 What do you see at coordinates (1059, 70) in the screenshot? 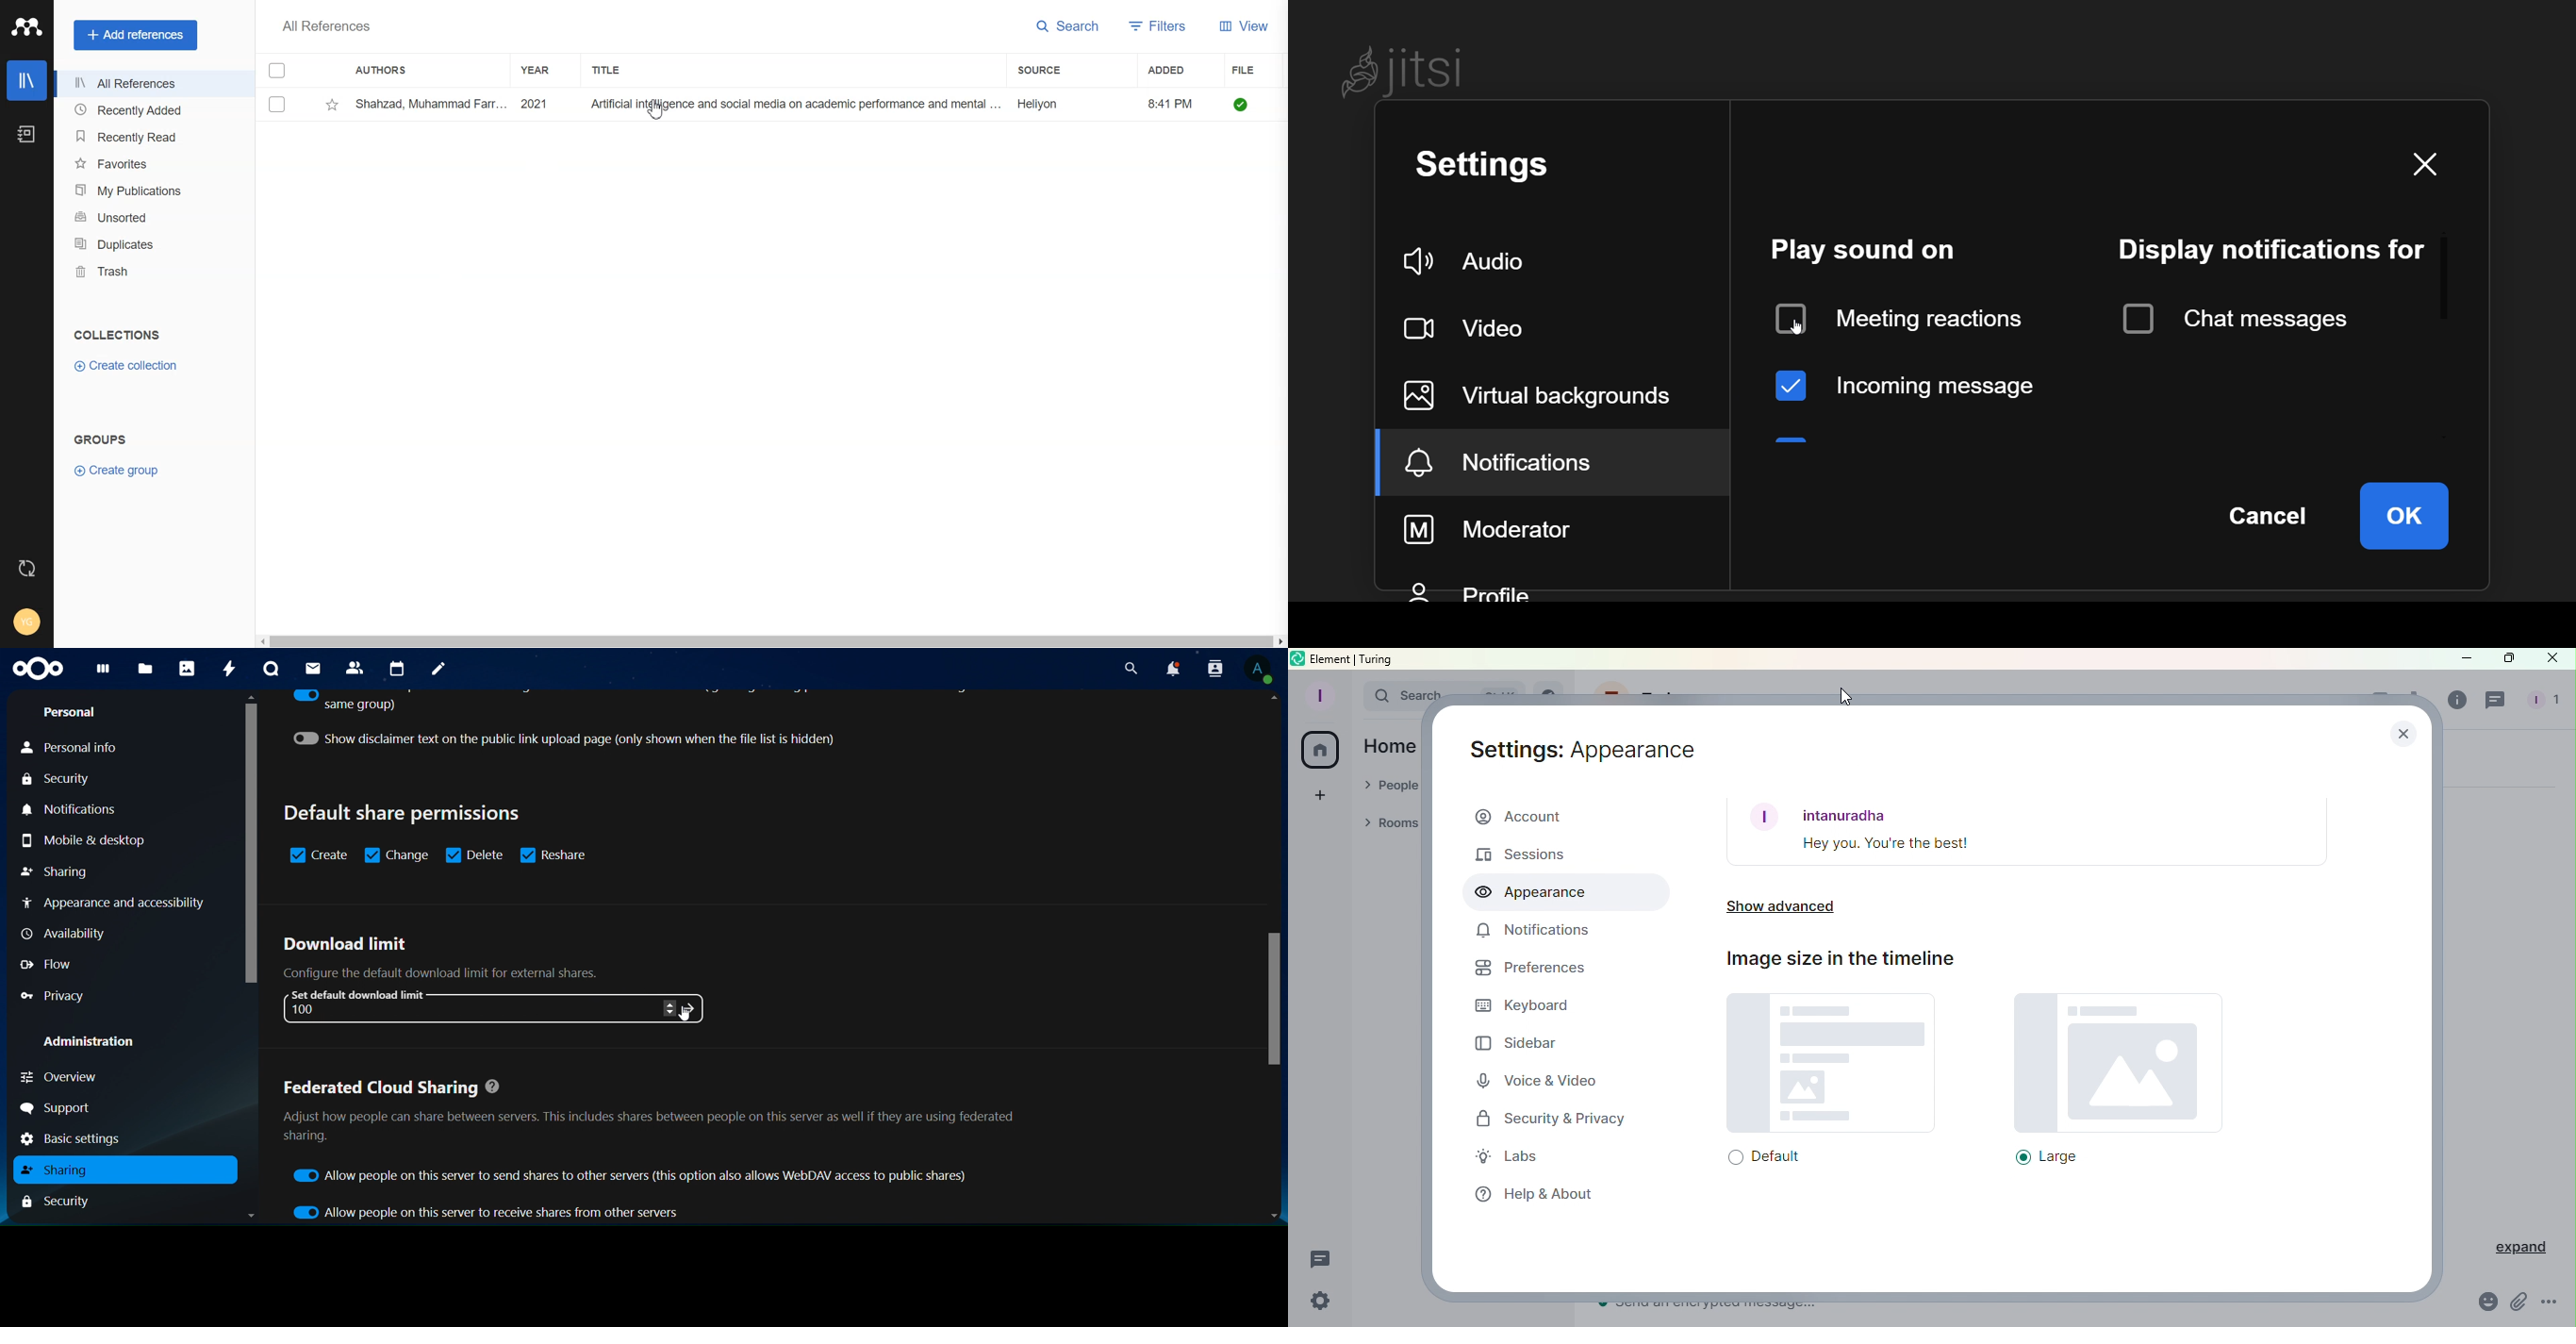
I see `Source` at bounding box center [1059, 70].